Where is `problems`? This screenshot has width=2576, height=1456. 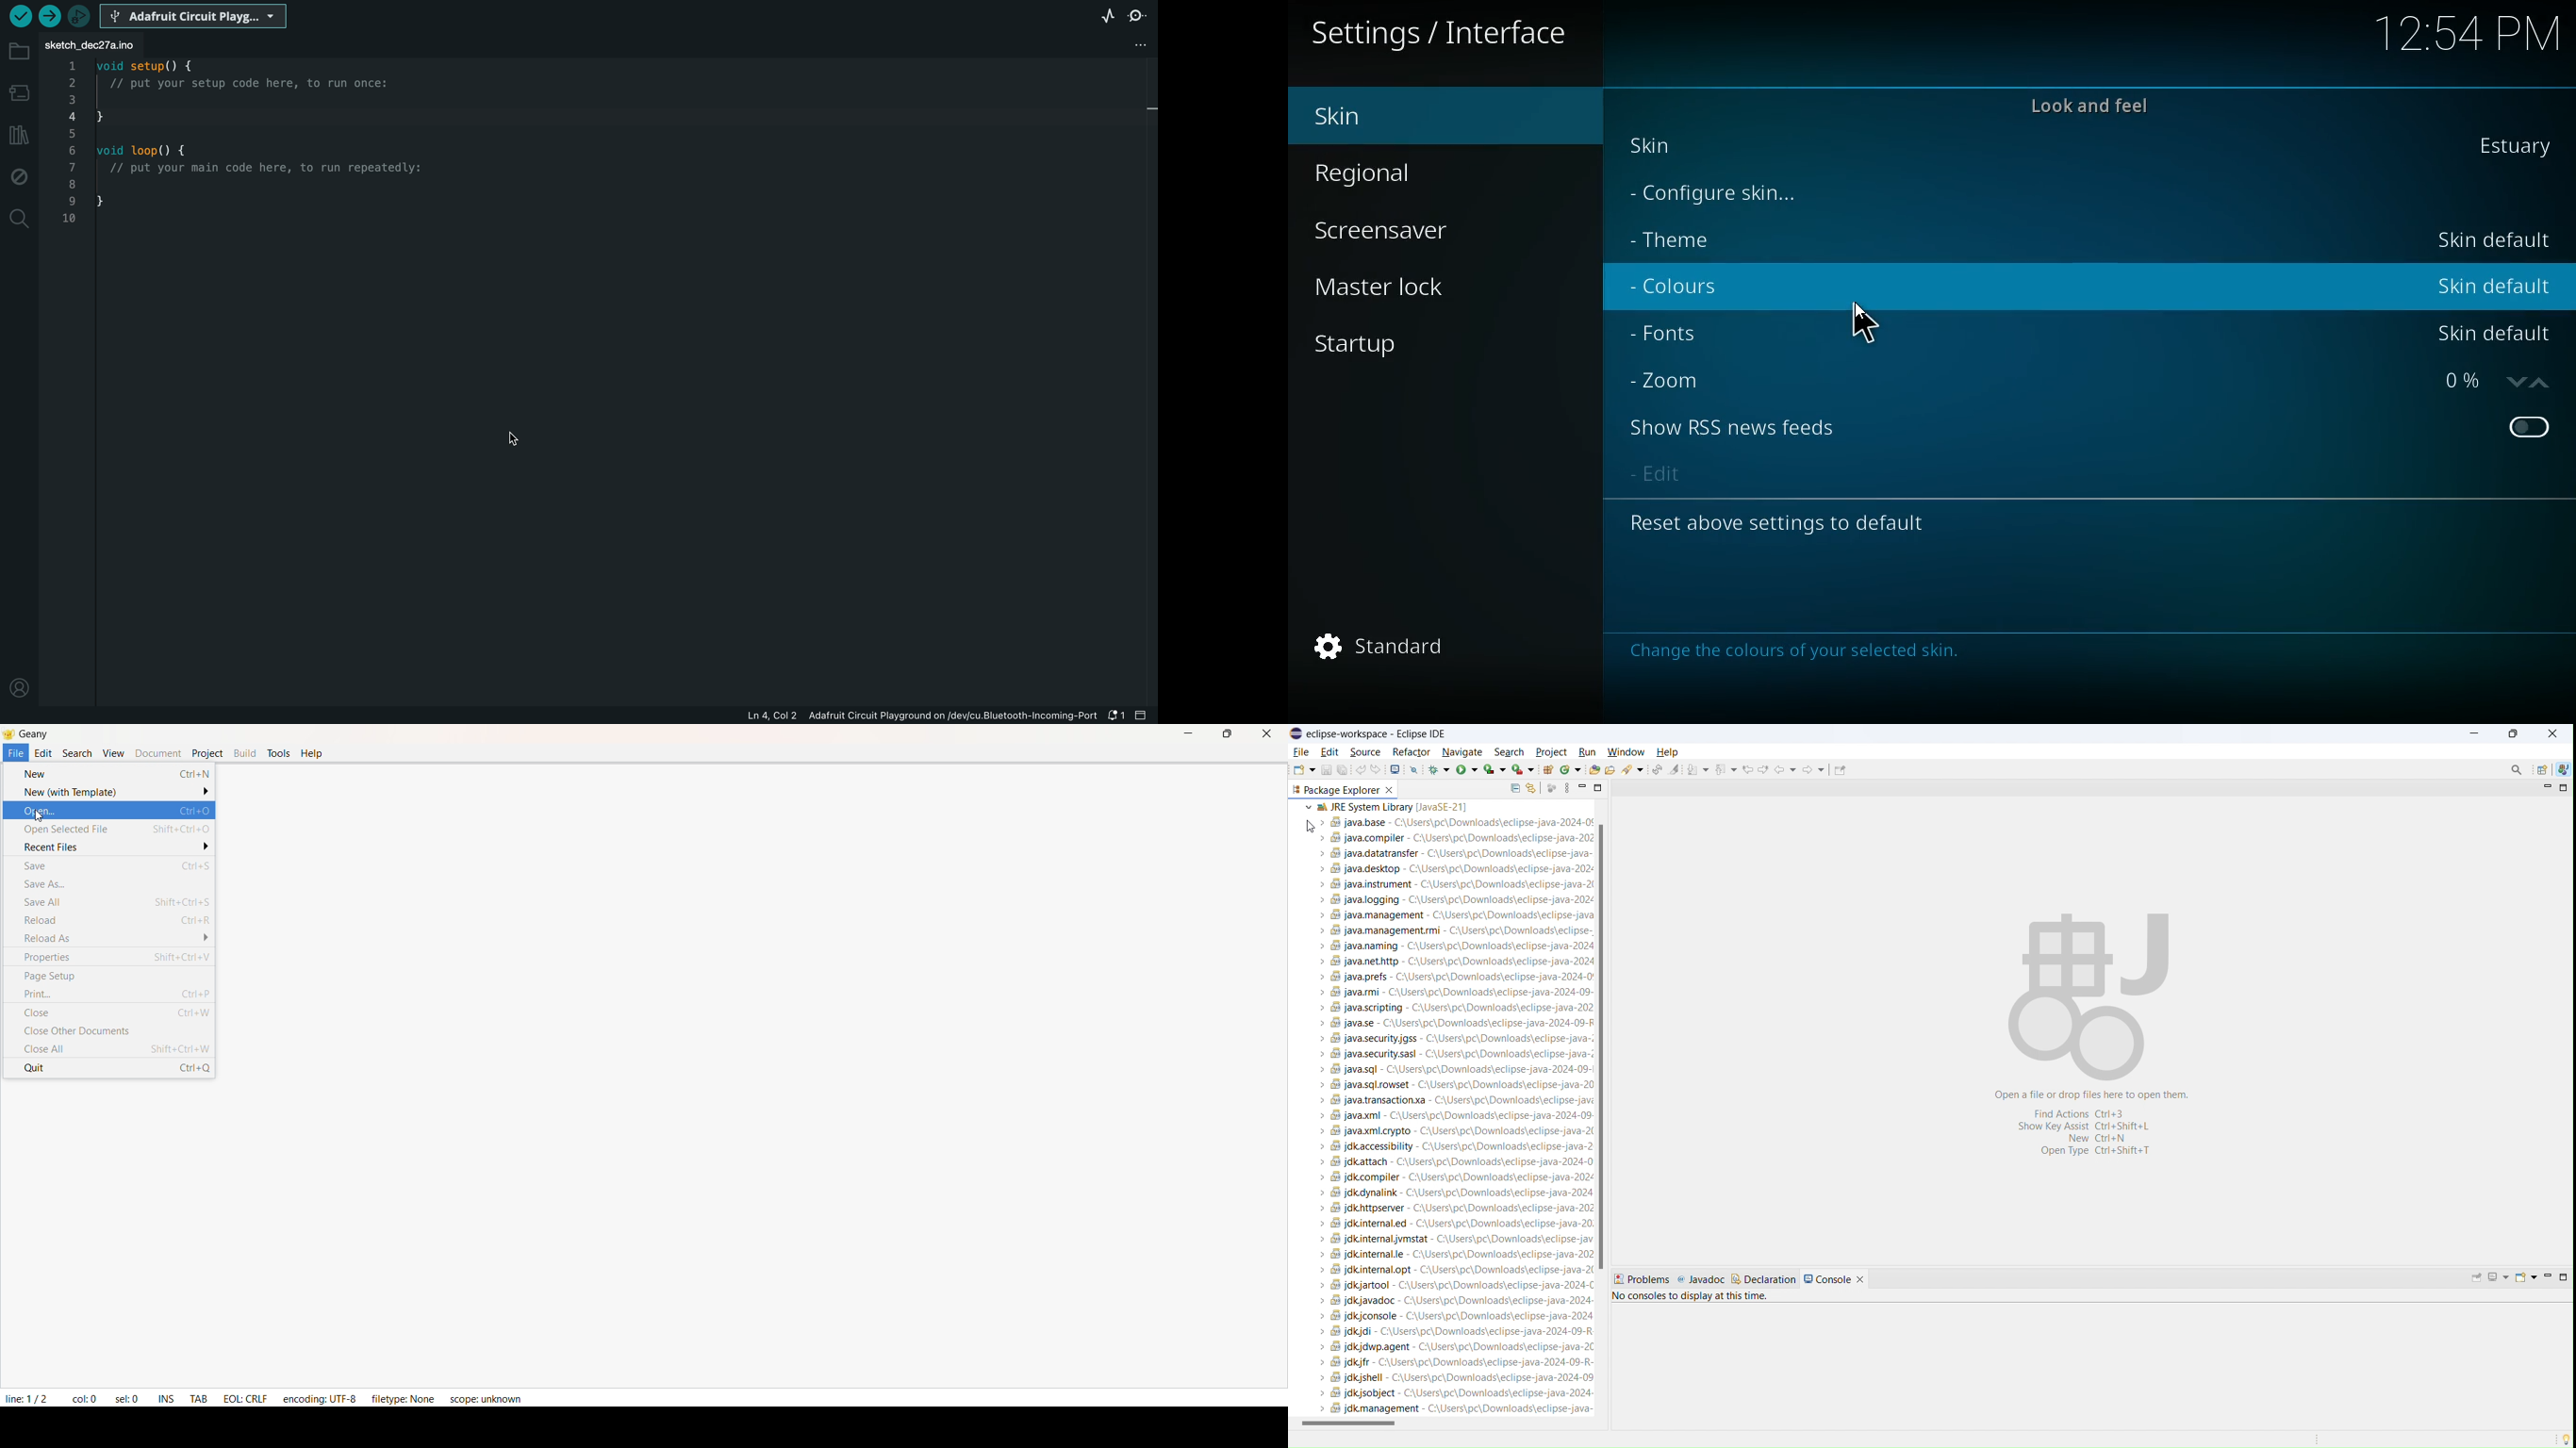
problems is located at coordinates (1644, 1277).